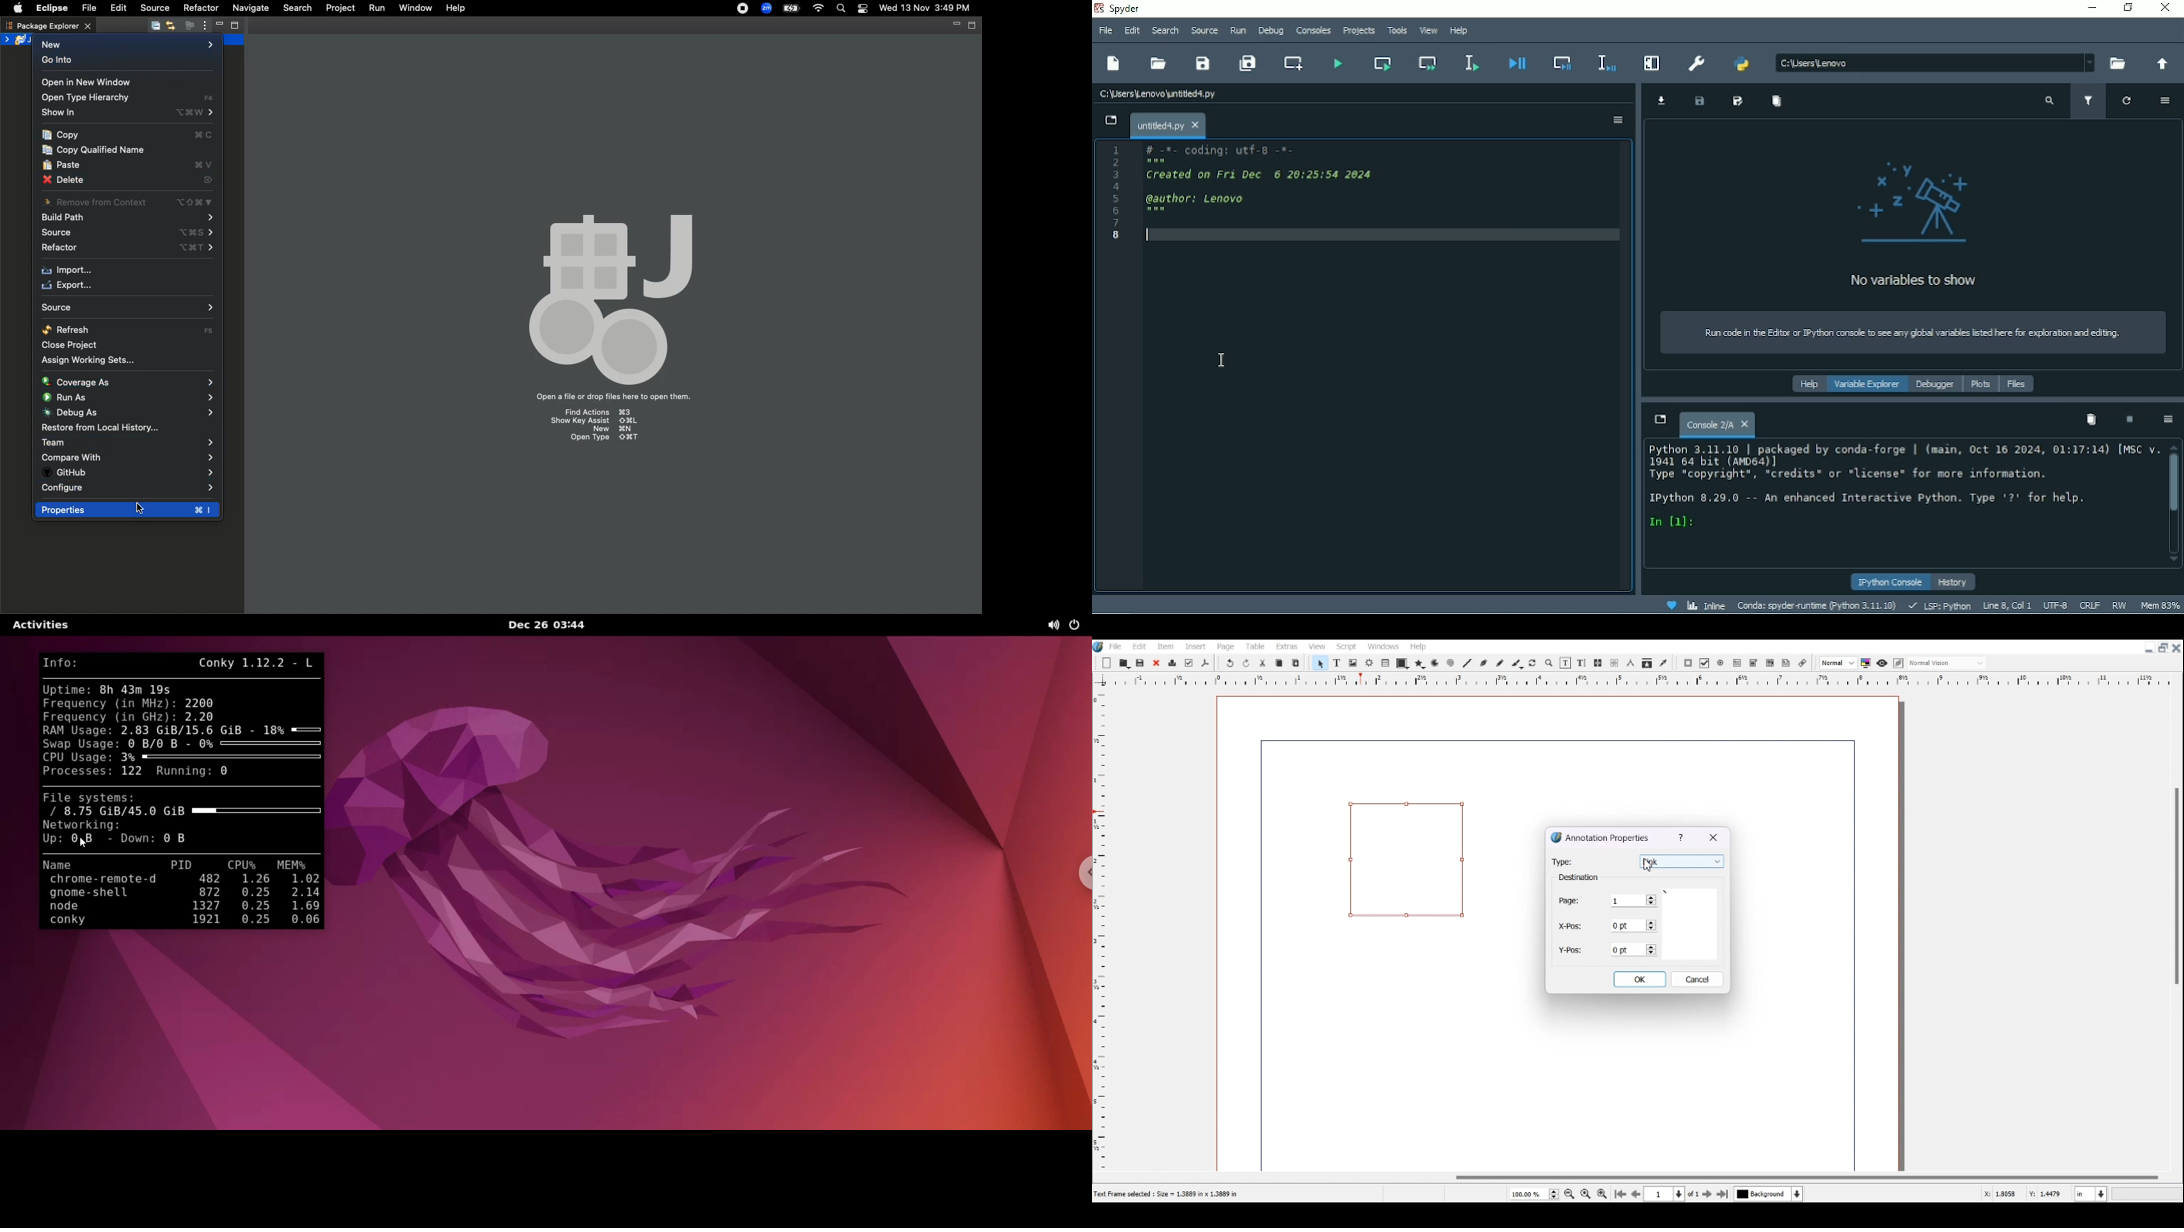 Image resolution: width=2184 pixels, height=1232 pixels. What do you see at coordinates (1467, 663) in the screenshot?
I see `Line` at bounding box center [1467, 663].